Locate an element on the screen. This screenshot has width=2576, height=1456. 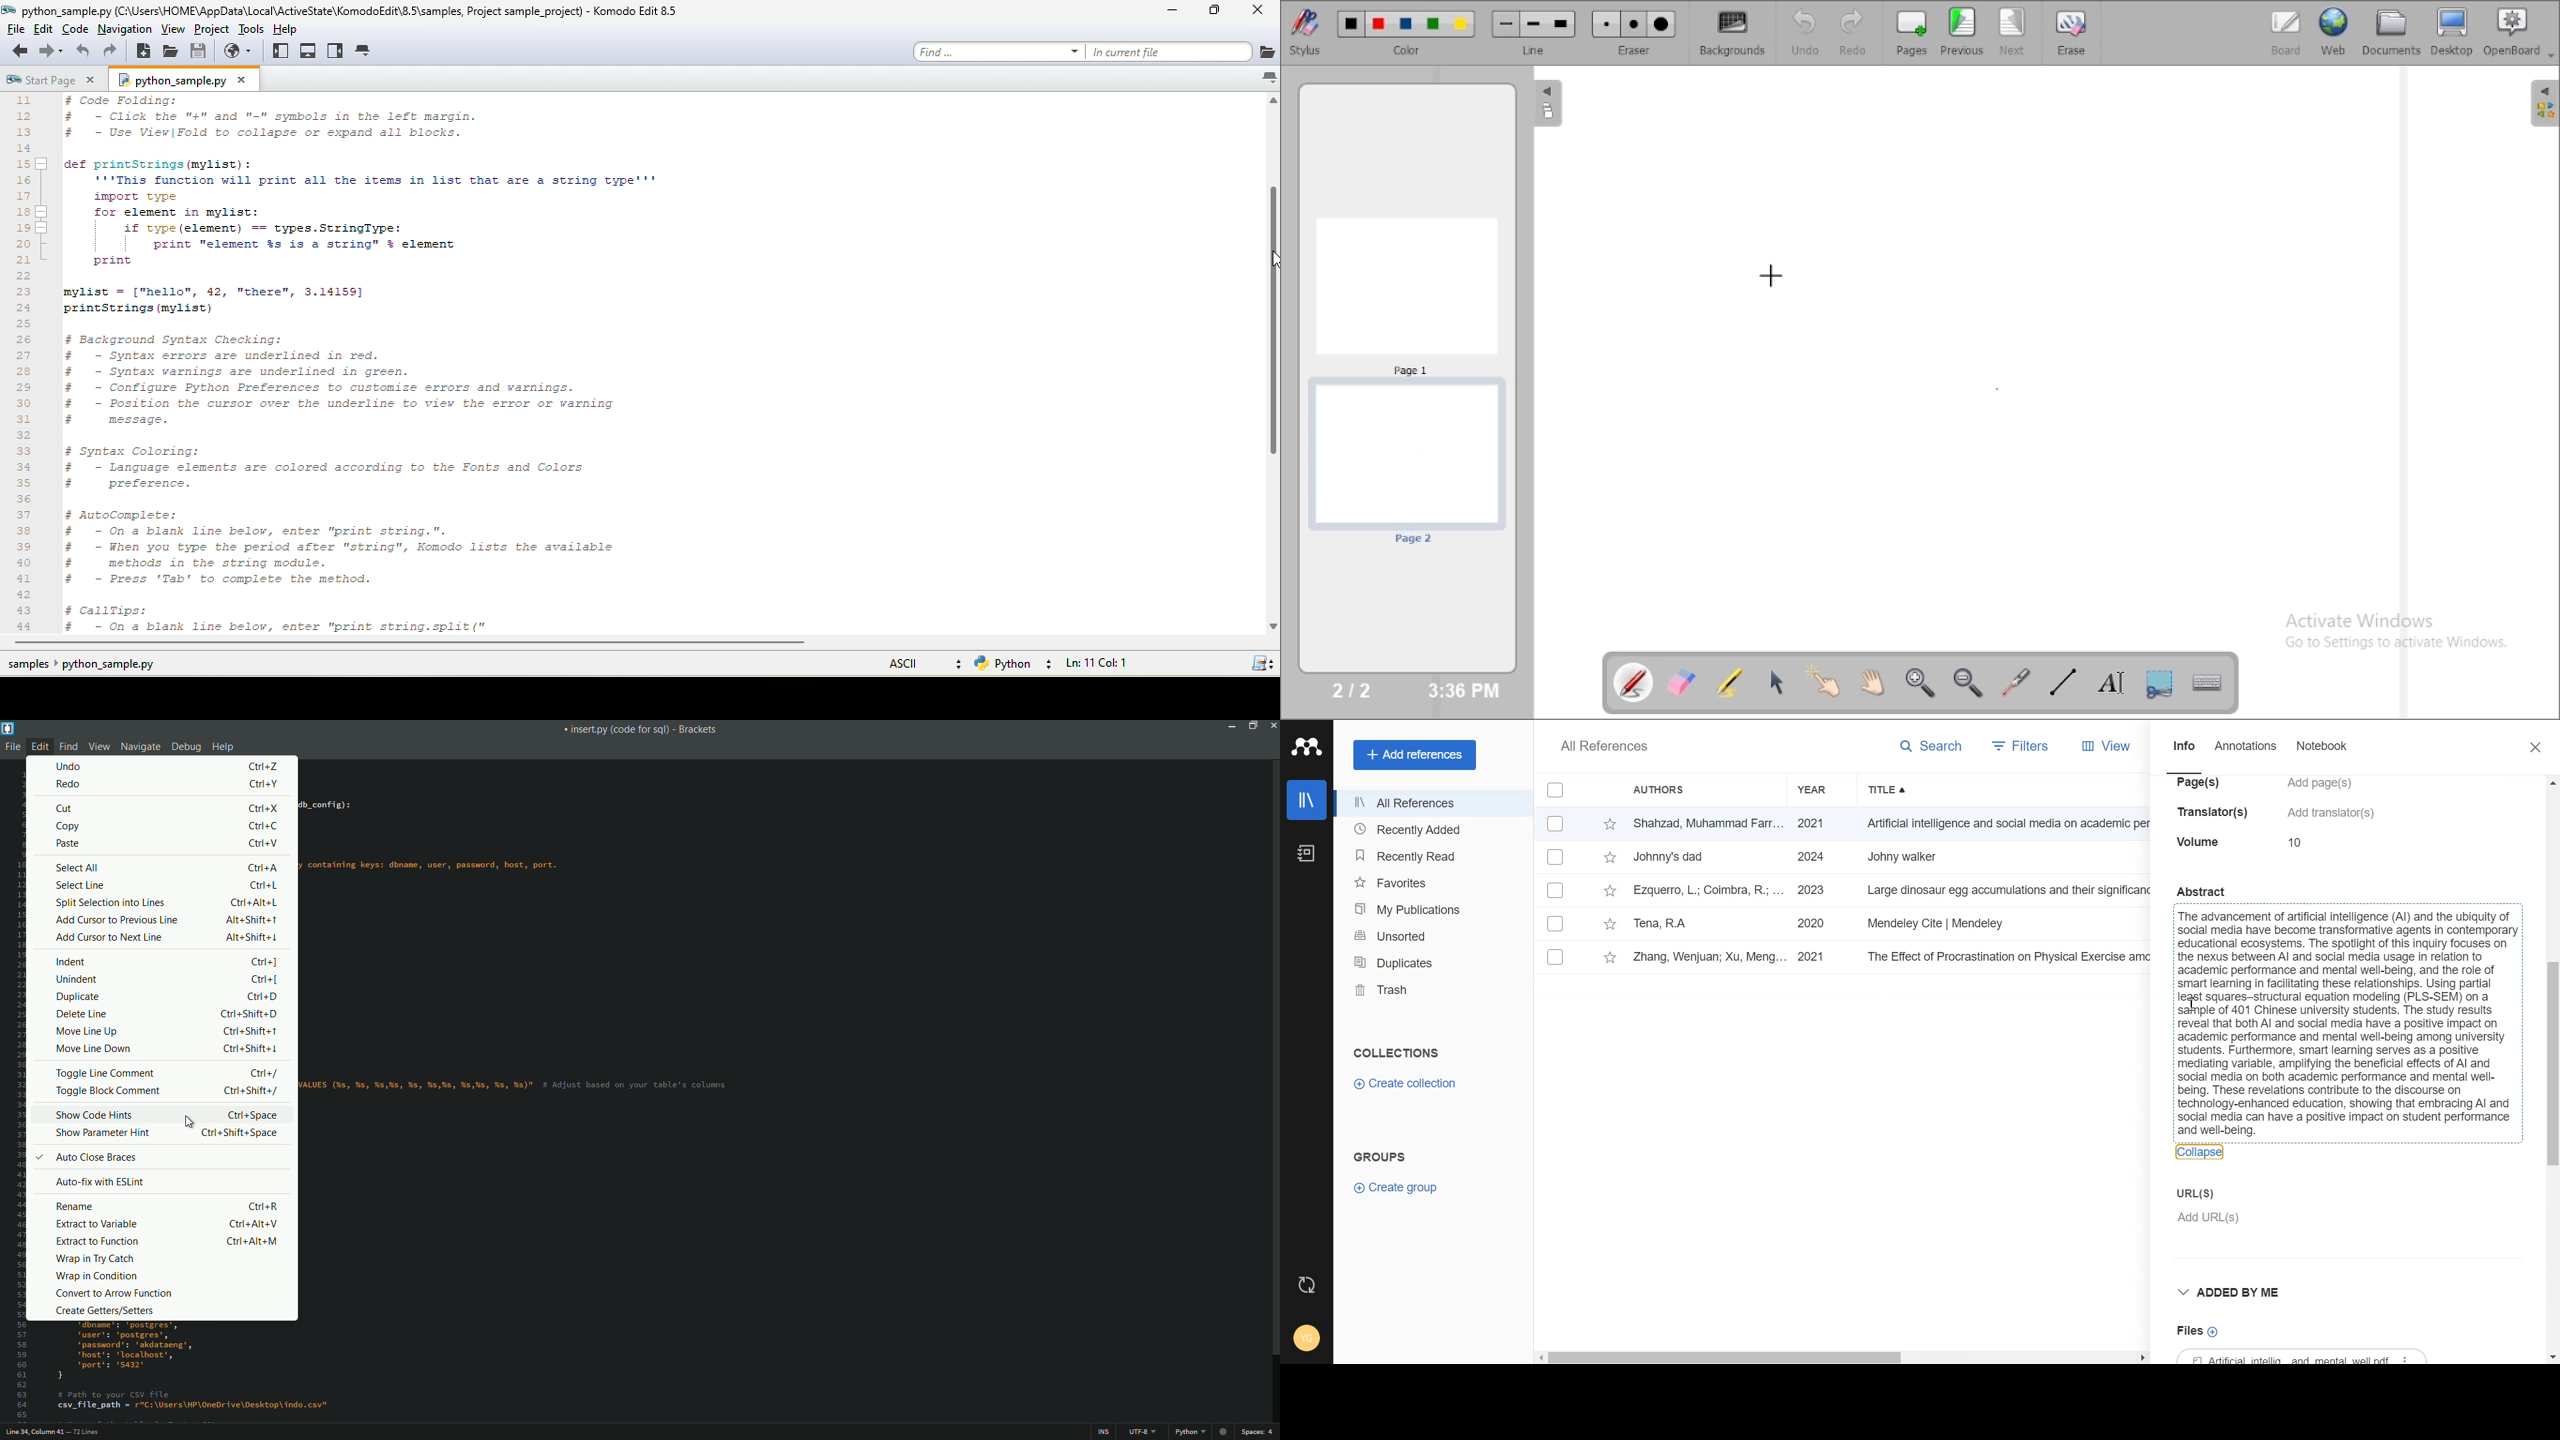
select all is located at coordinates (77, 867).